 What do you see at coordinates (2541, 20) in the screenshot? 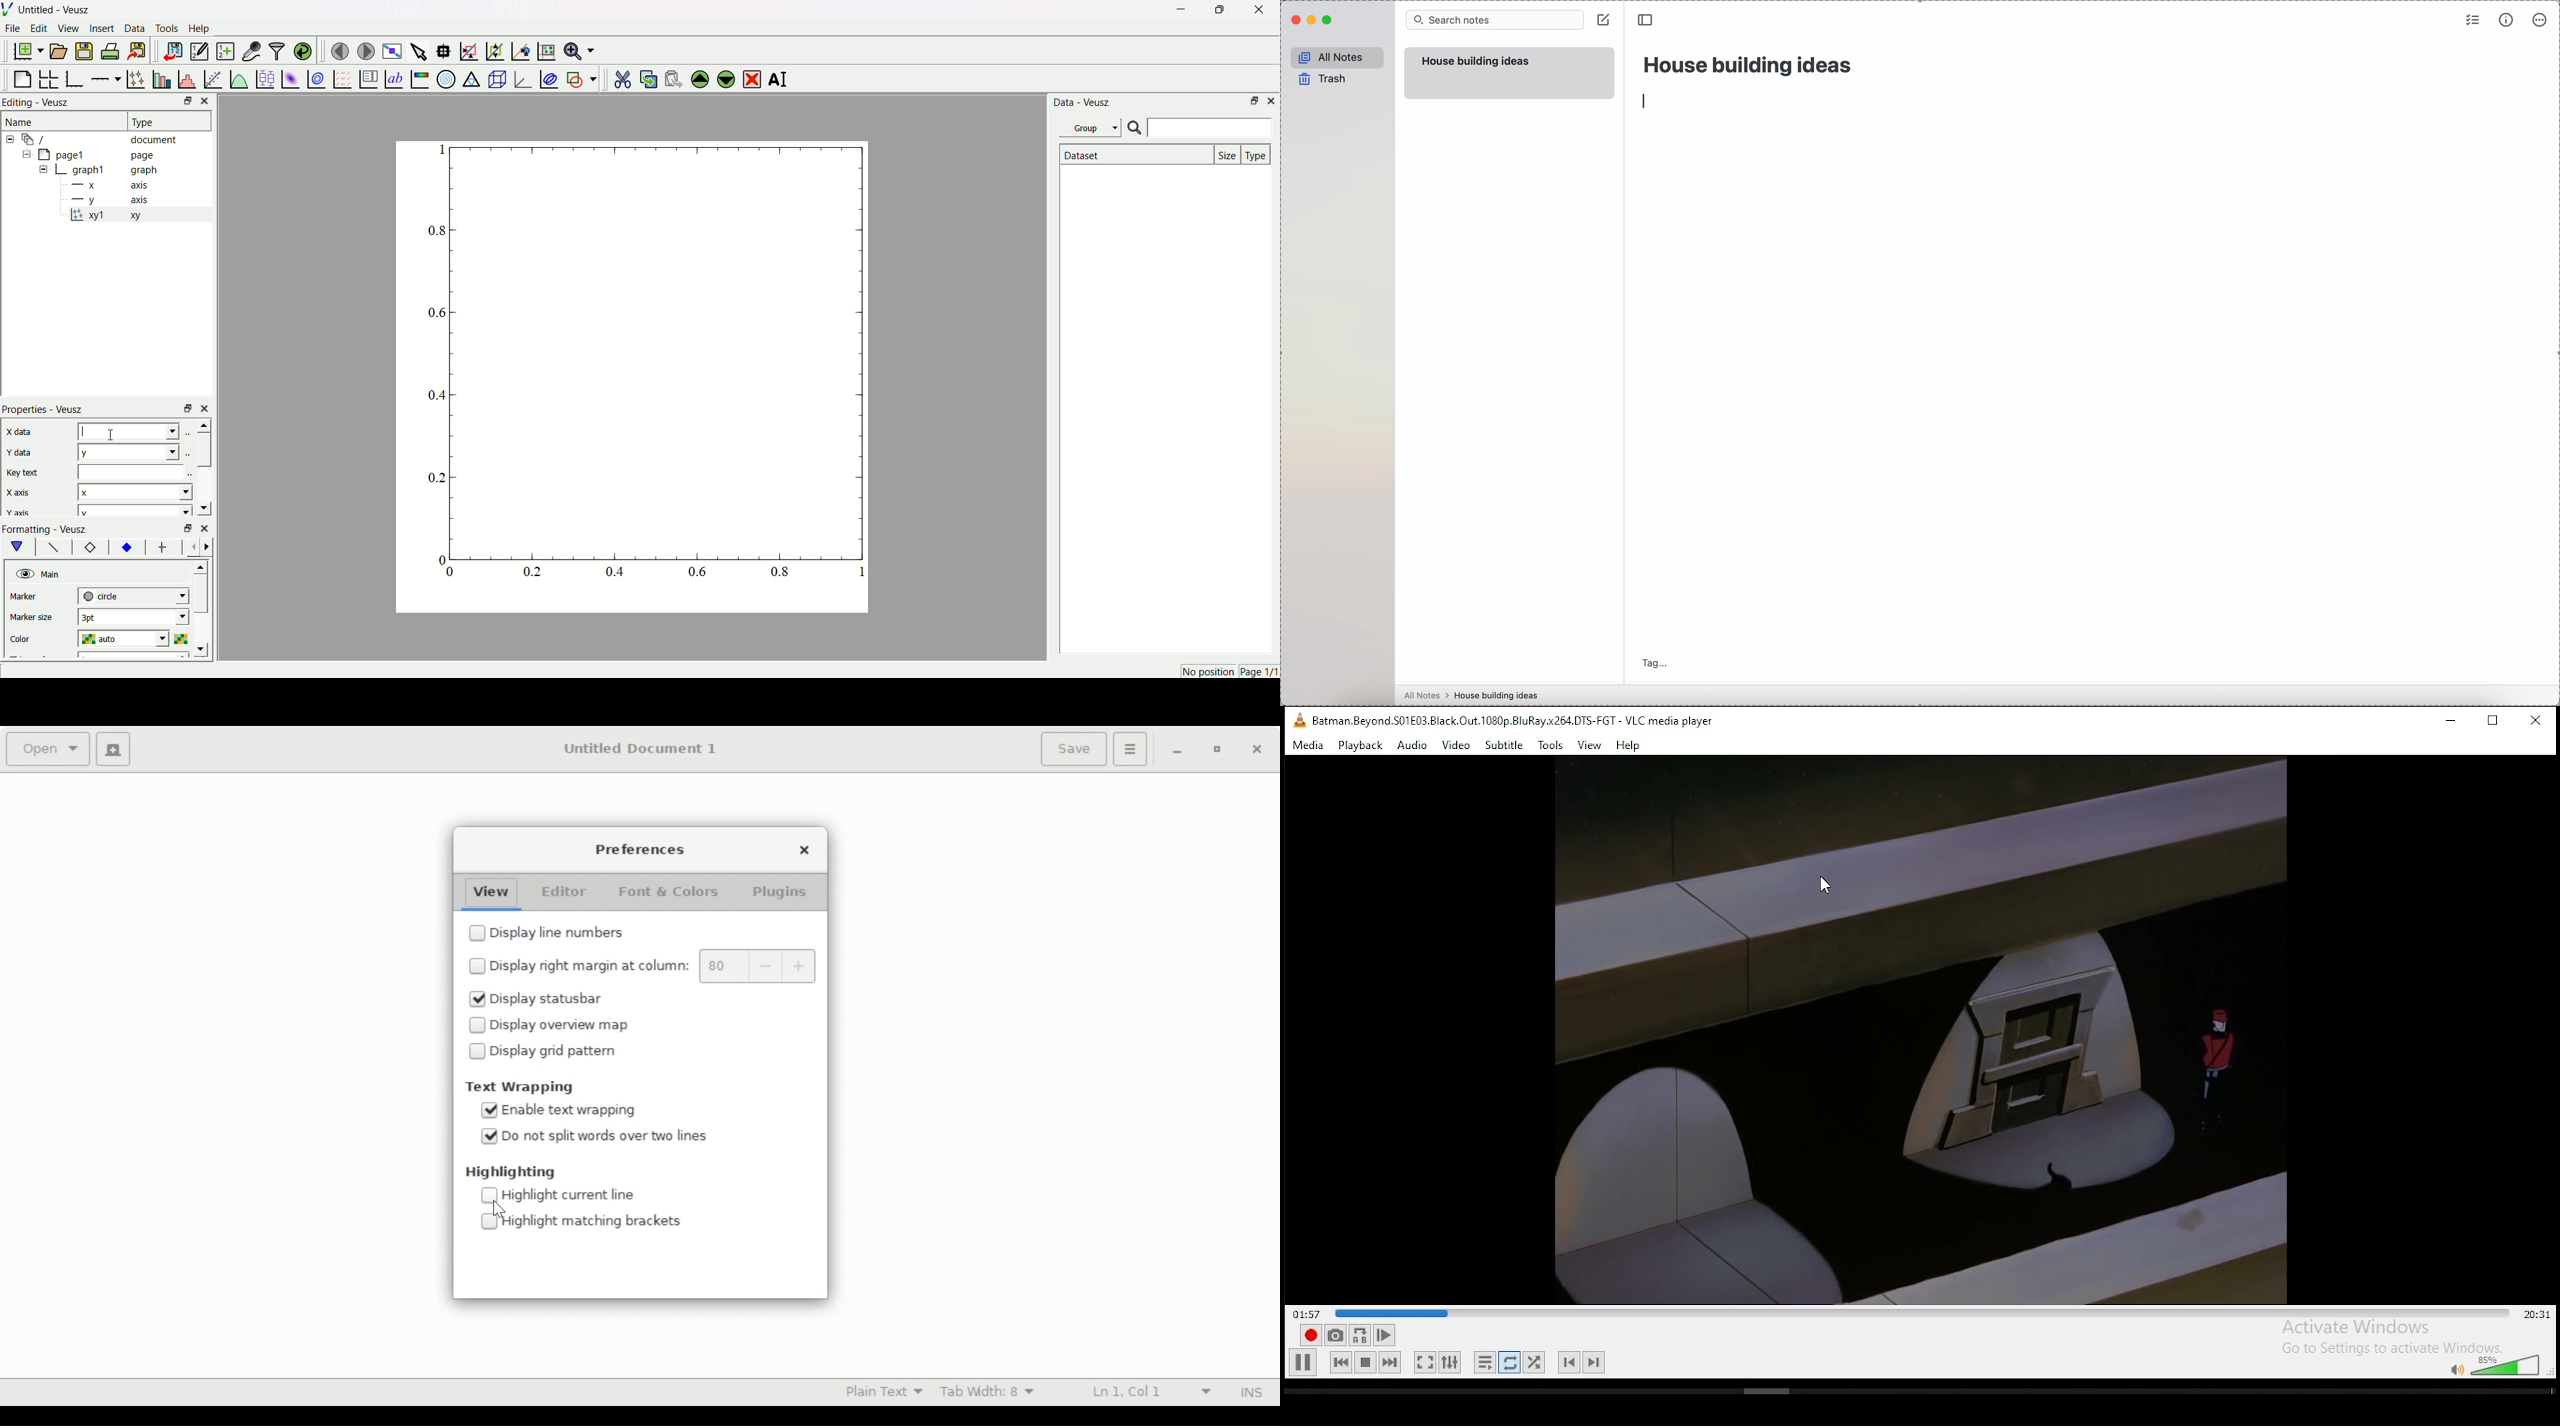
I see `more options` at bounding box center [2541, 20].